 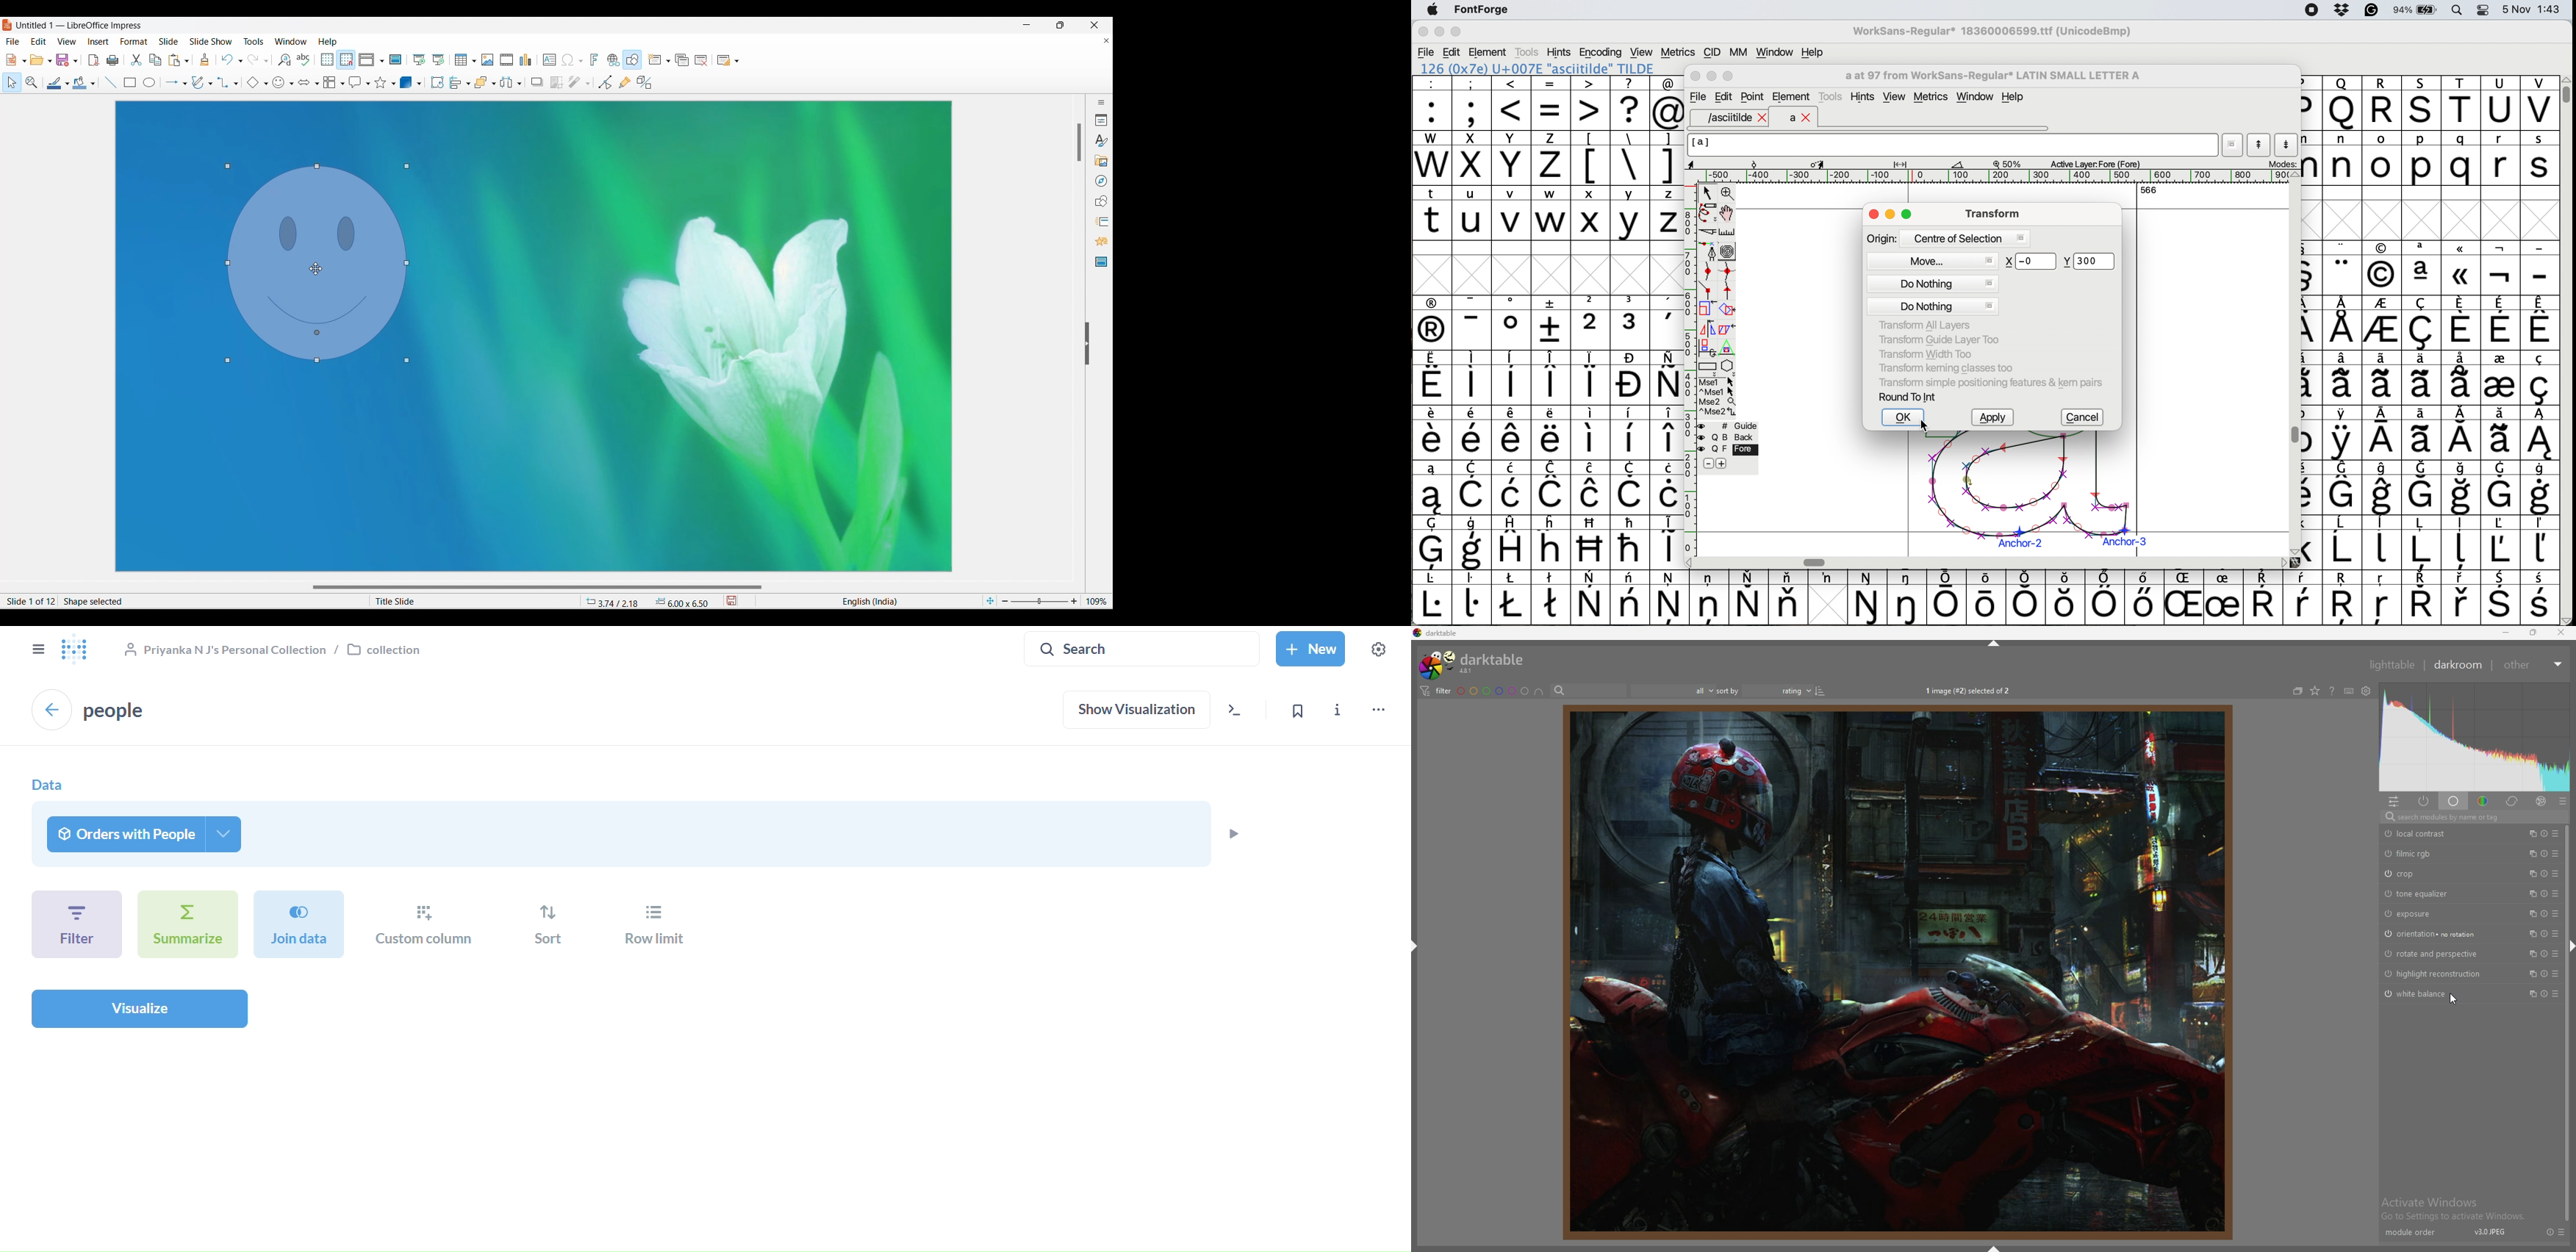 I want to click on symbol, so click(x=2345, y=377).